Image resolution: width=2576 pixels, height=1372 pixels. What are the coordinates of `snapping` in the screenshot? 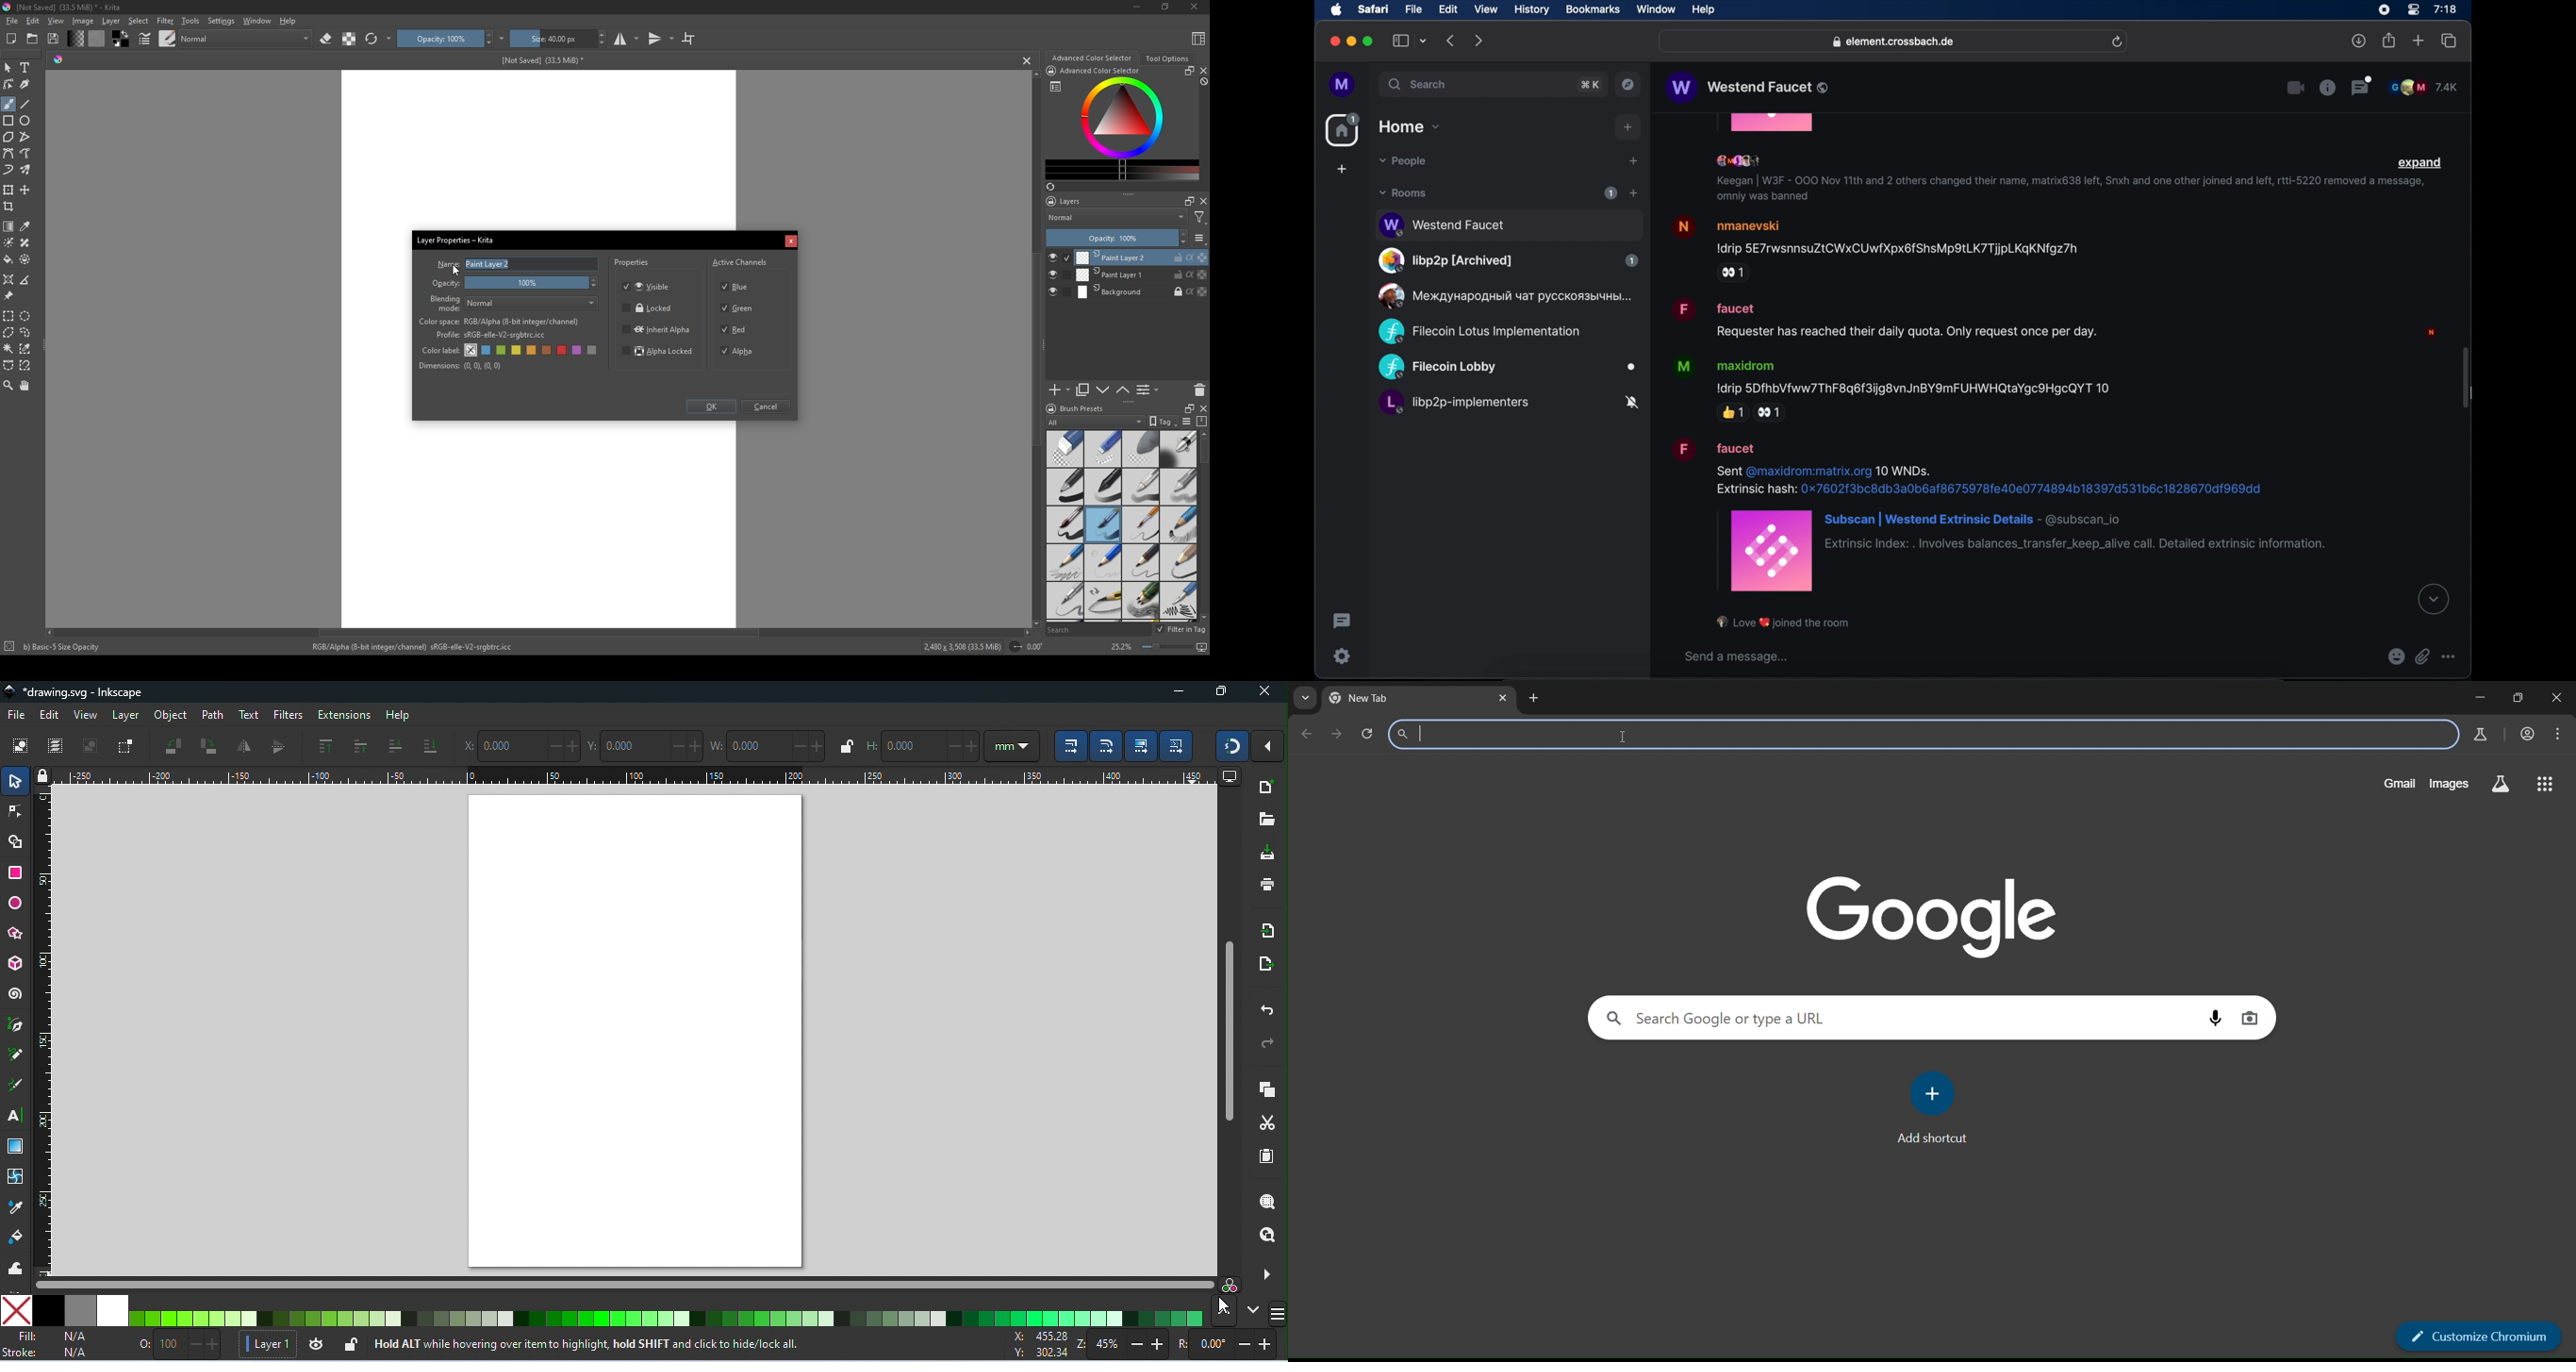 It's located at (1233, 746).